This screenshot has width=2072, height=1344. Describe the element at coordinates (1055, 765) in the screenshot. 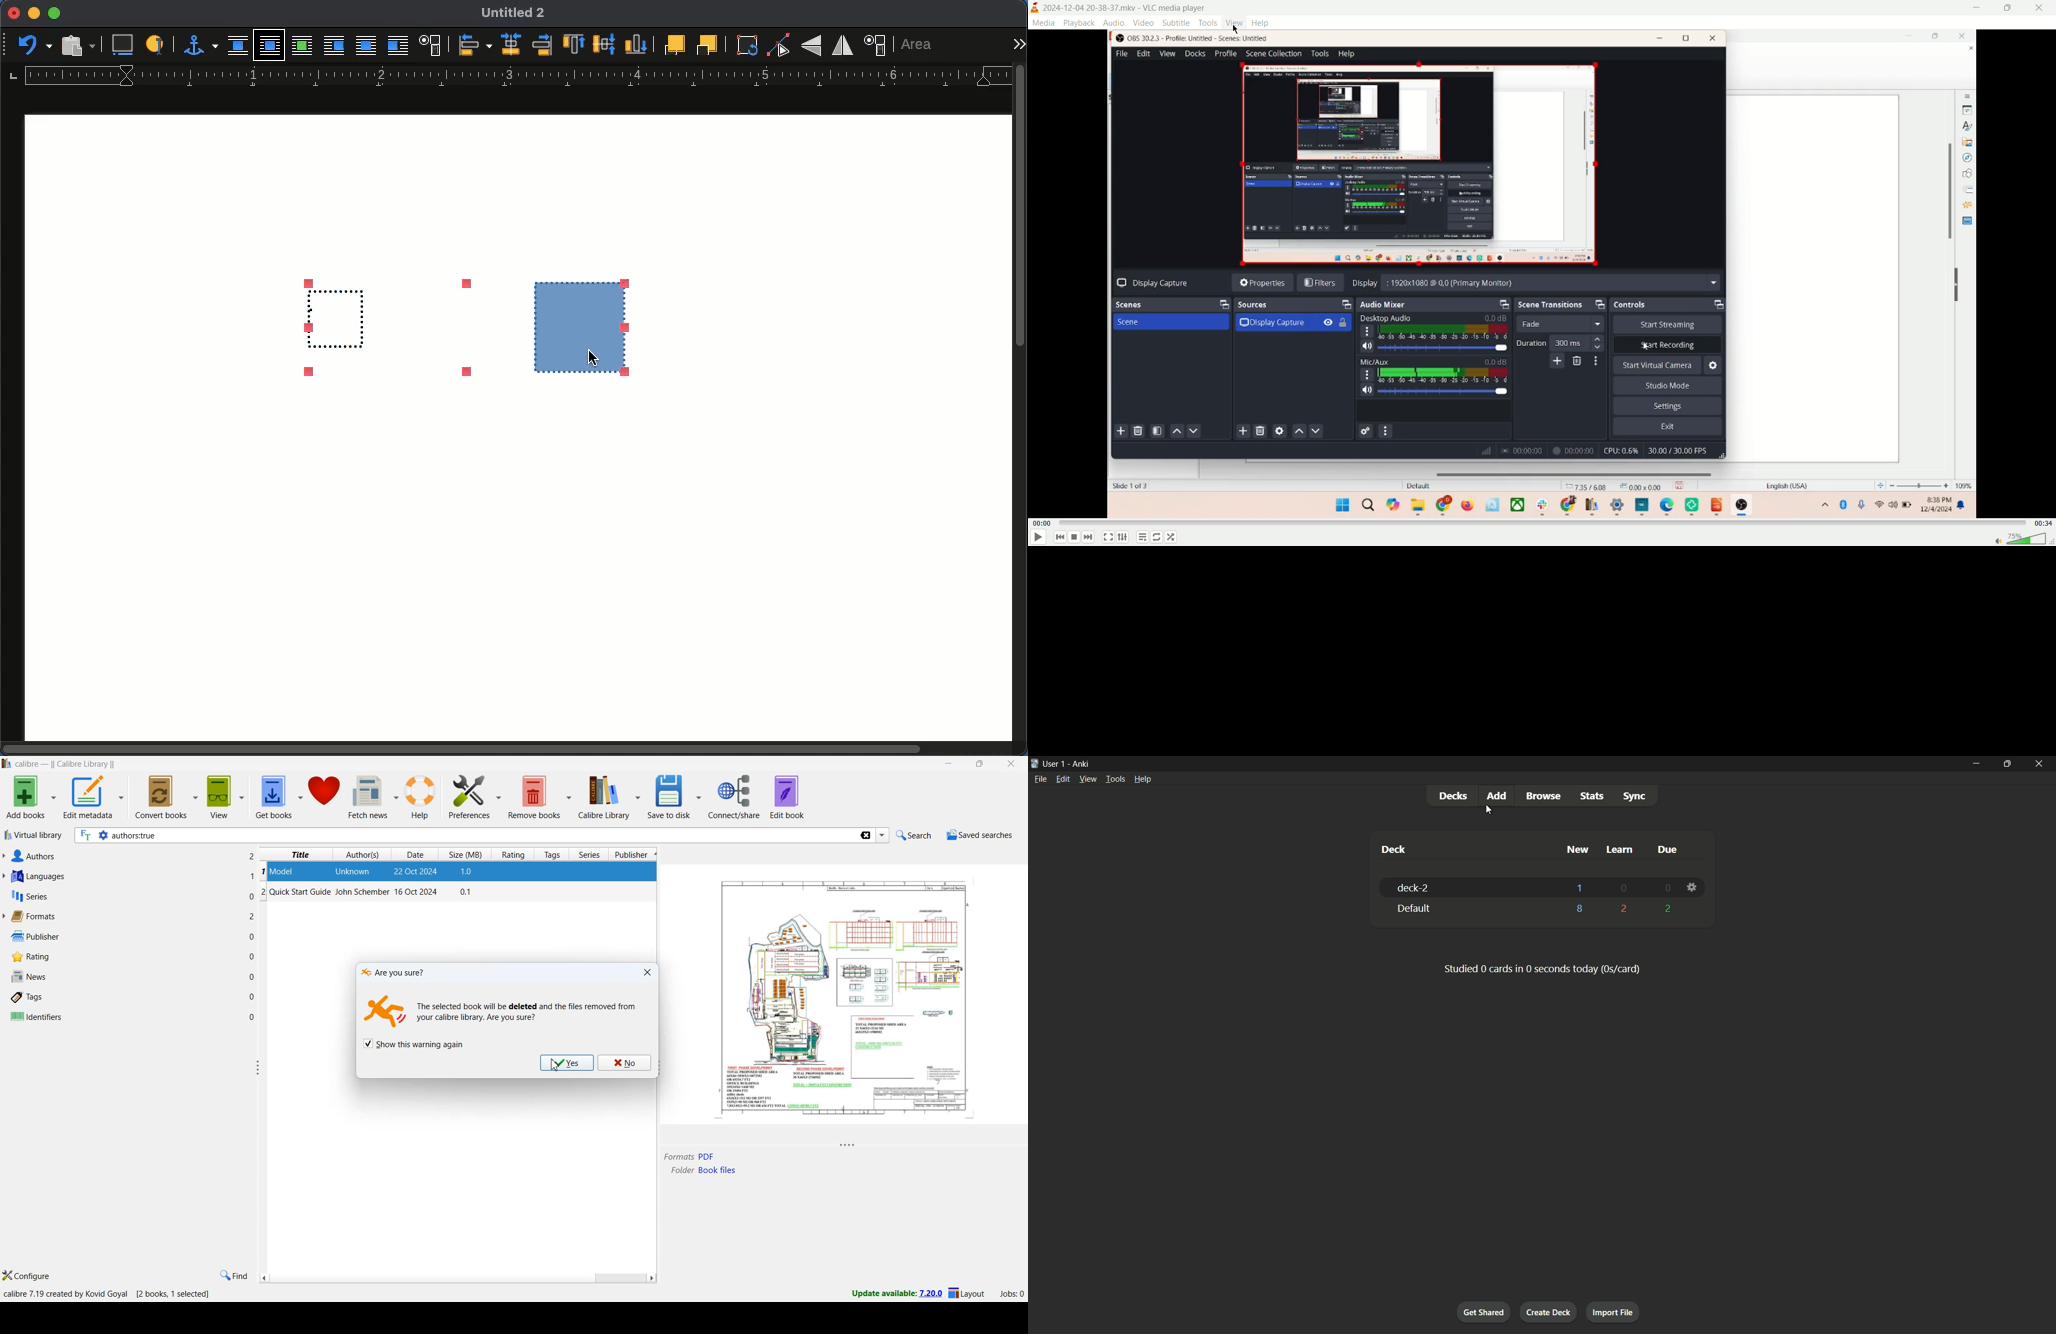

I see `user 1` at that location.